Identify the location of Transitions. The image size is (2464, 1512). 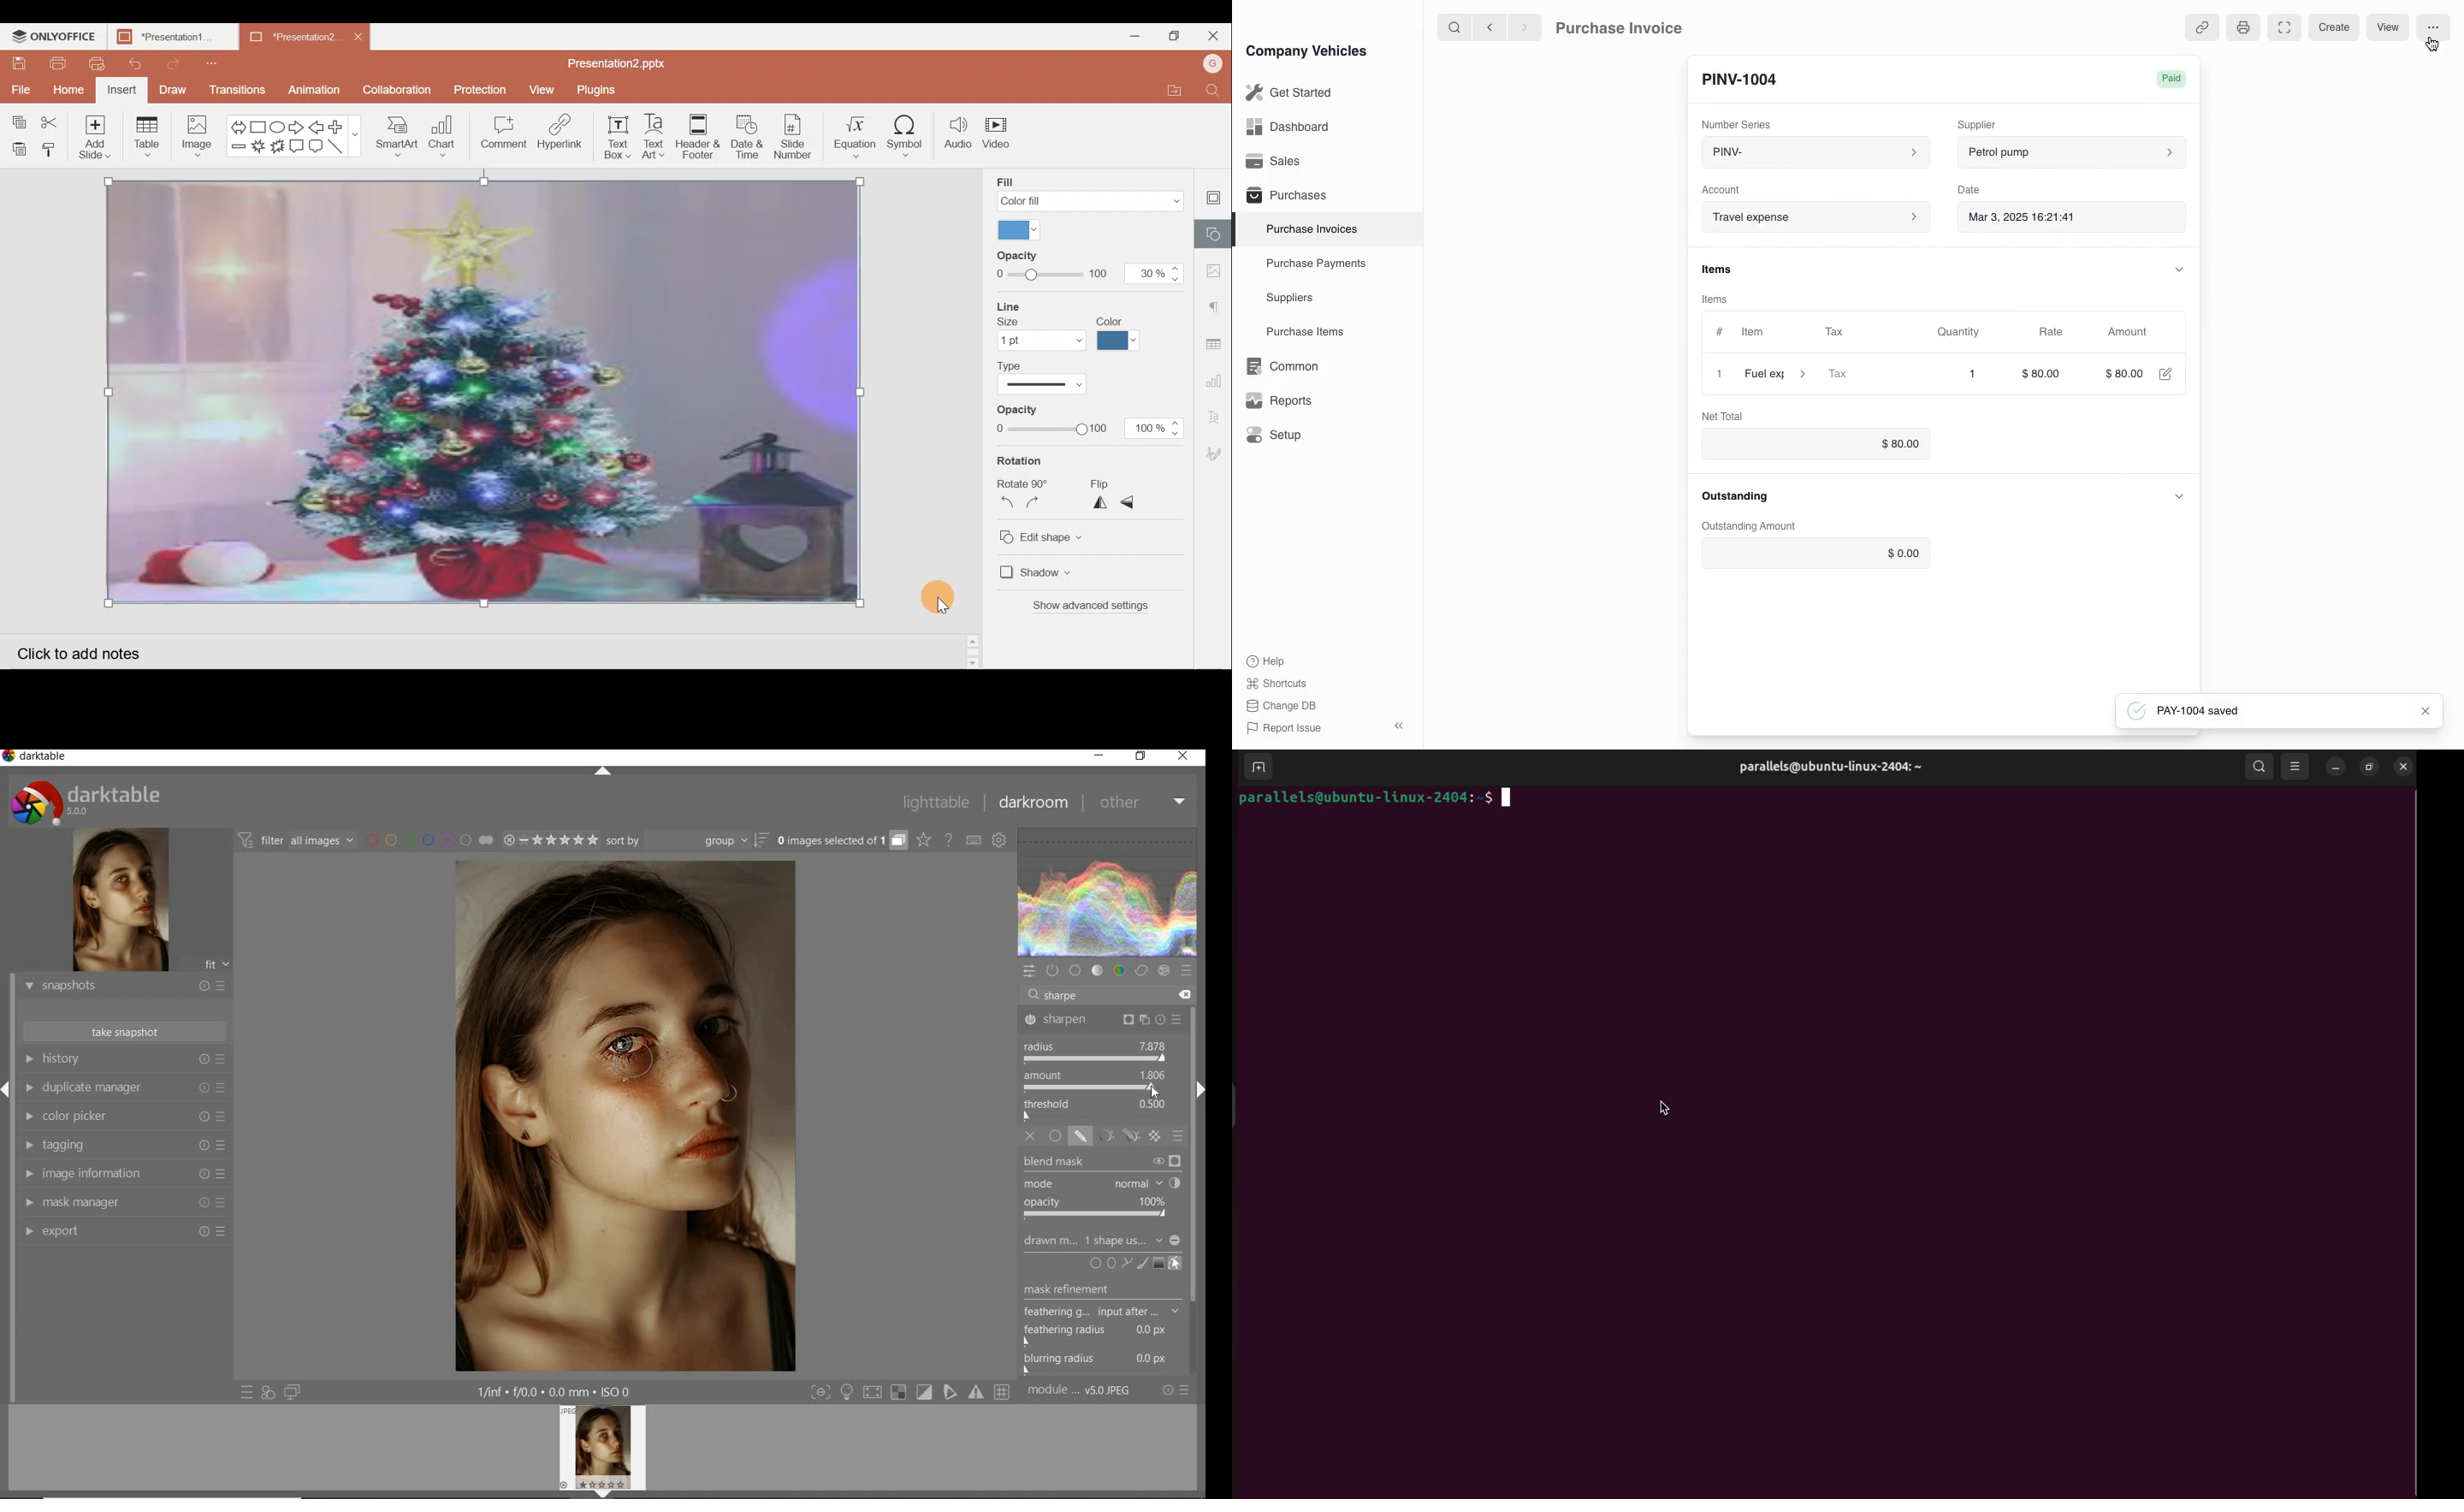
(236, 90).